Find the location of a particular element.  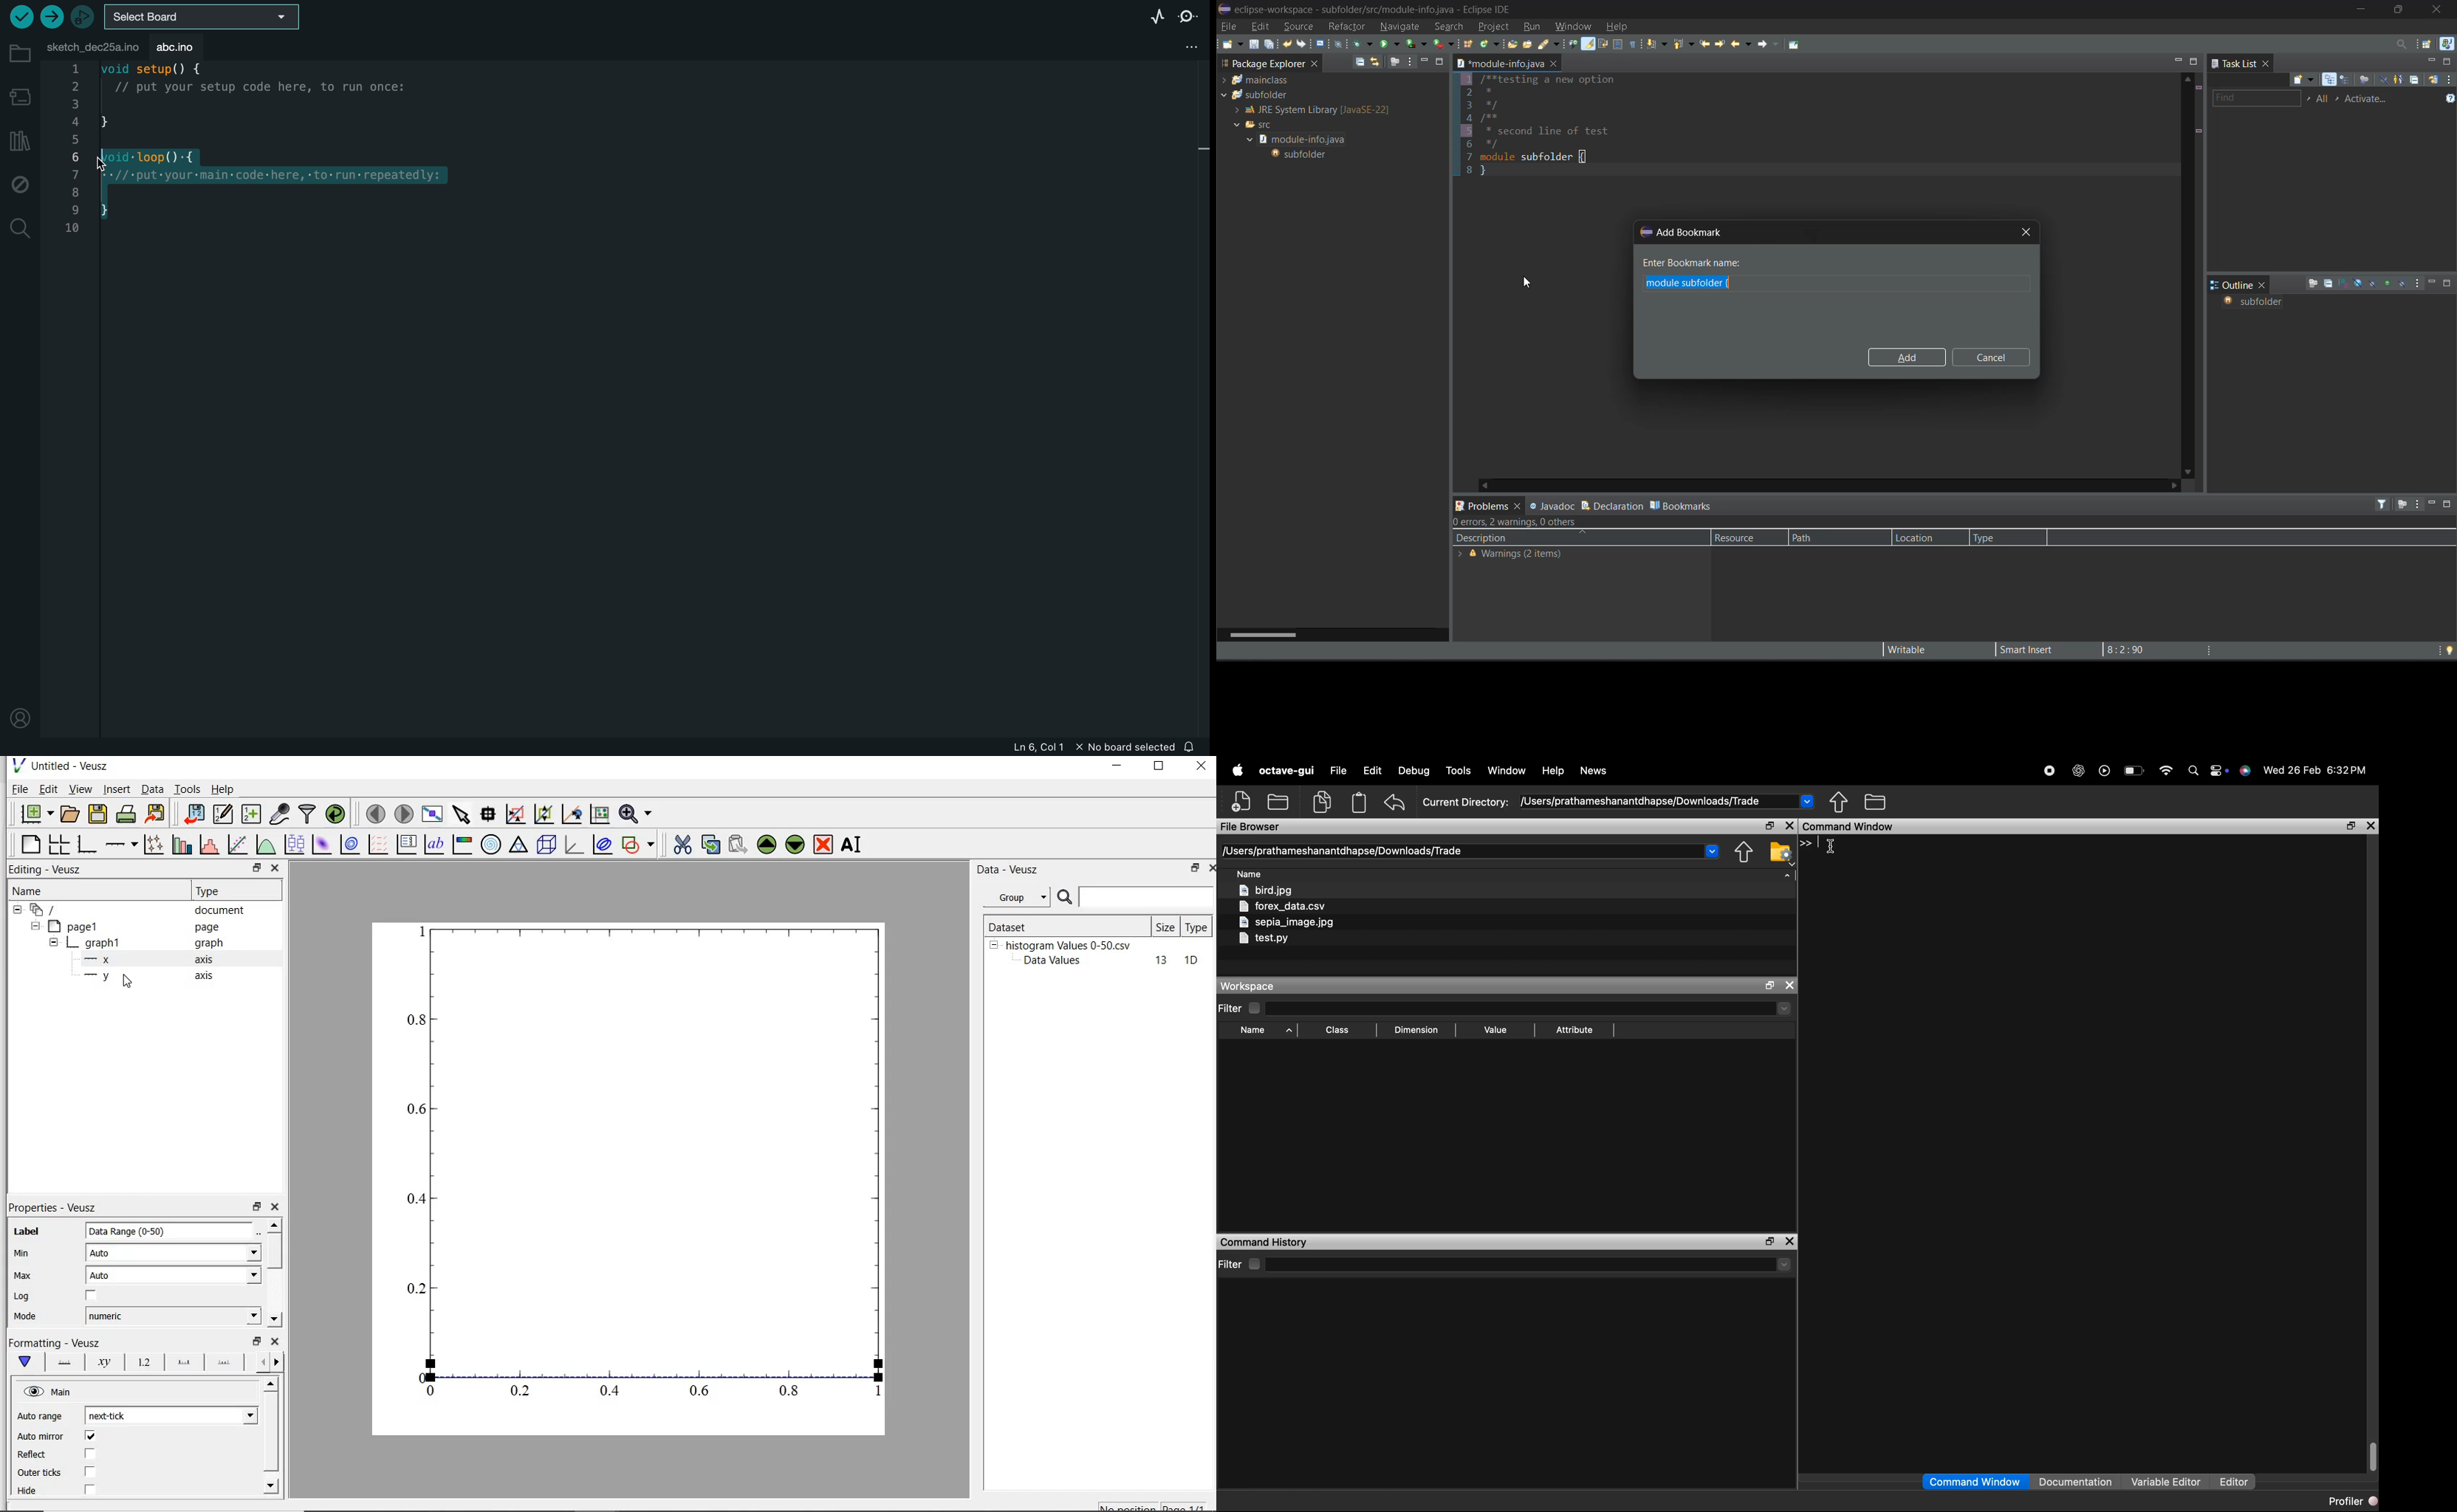

source is located at coordinates (1300, 24).